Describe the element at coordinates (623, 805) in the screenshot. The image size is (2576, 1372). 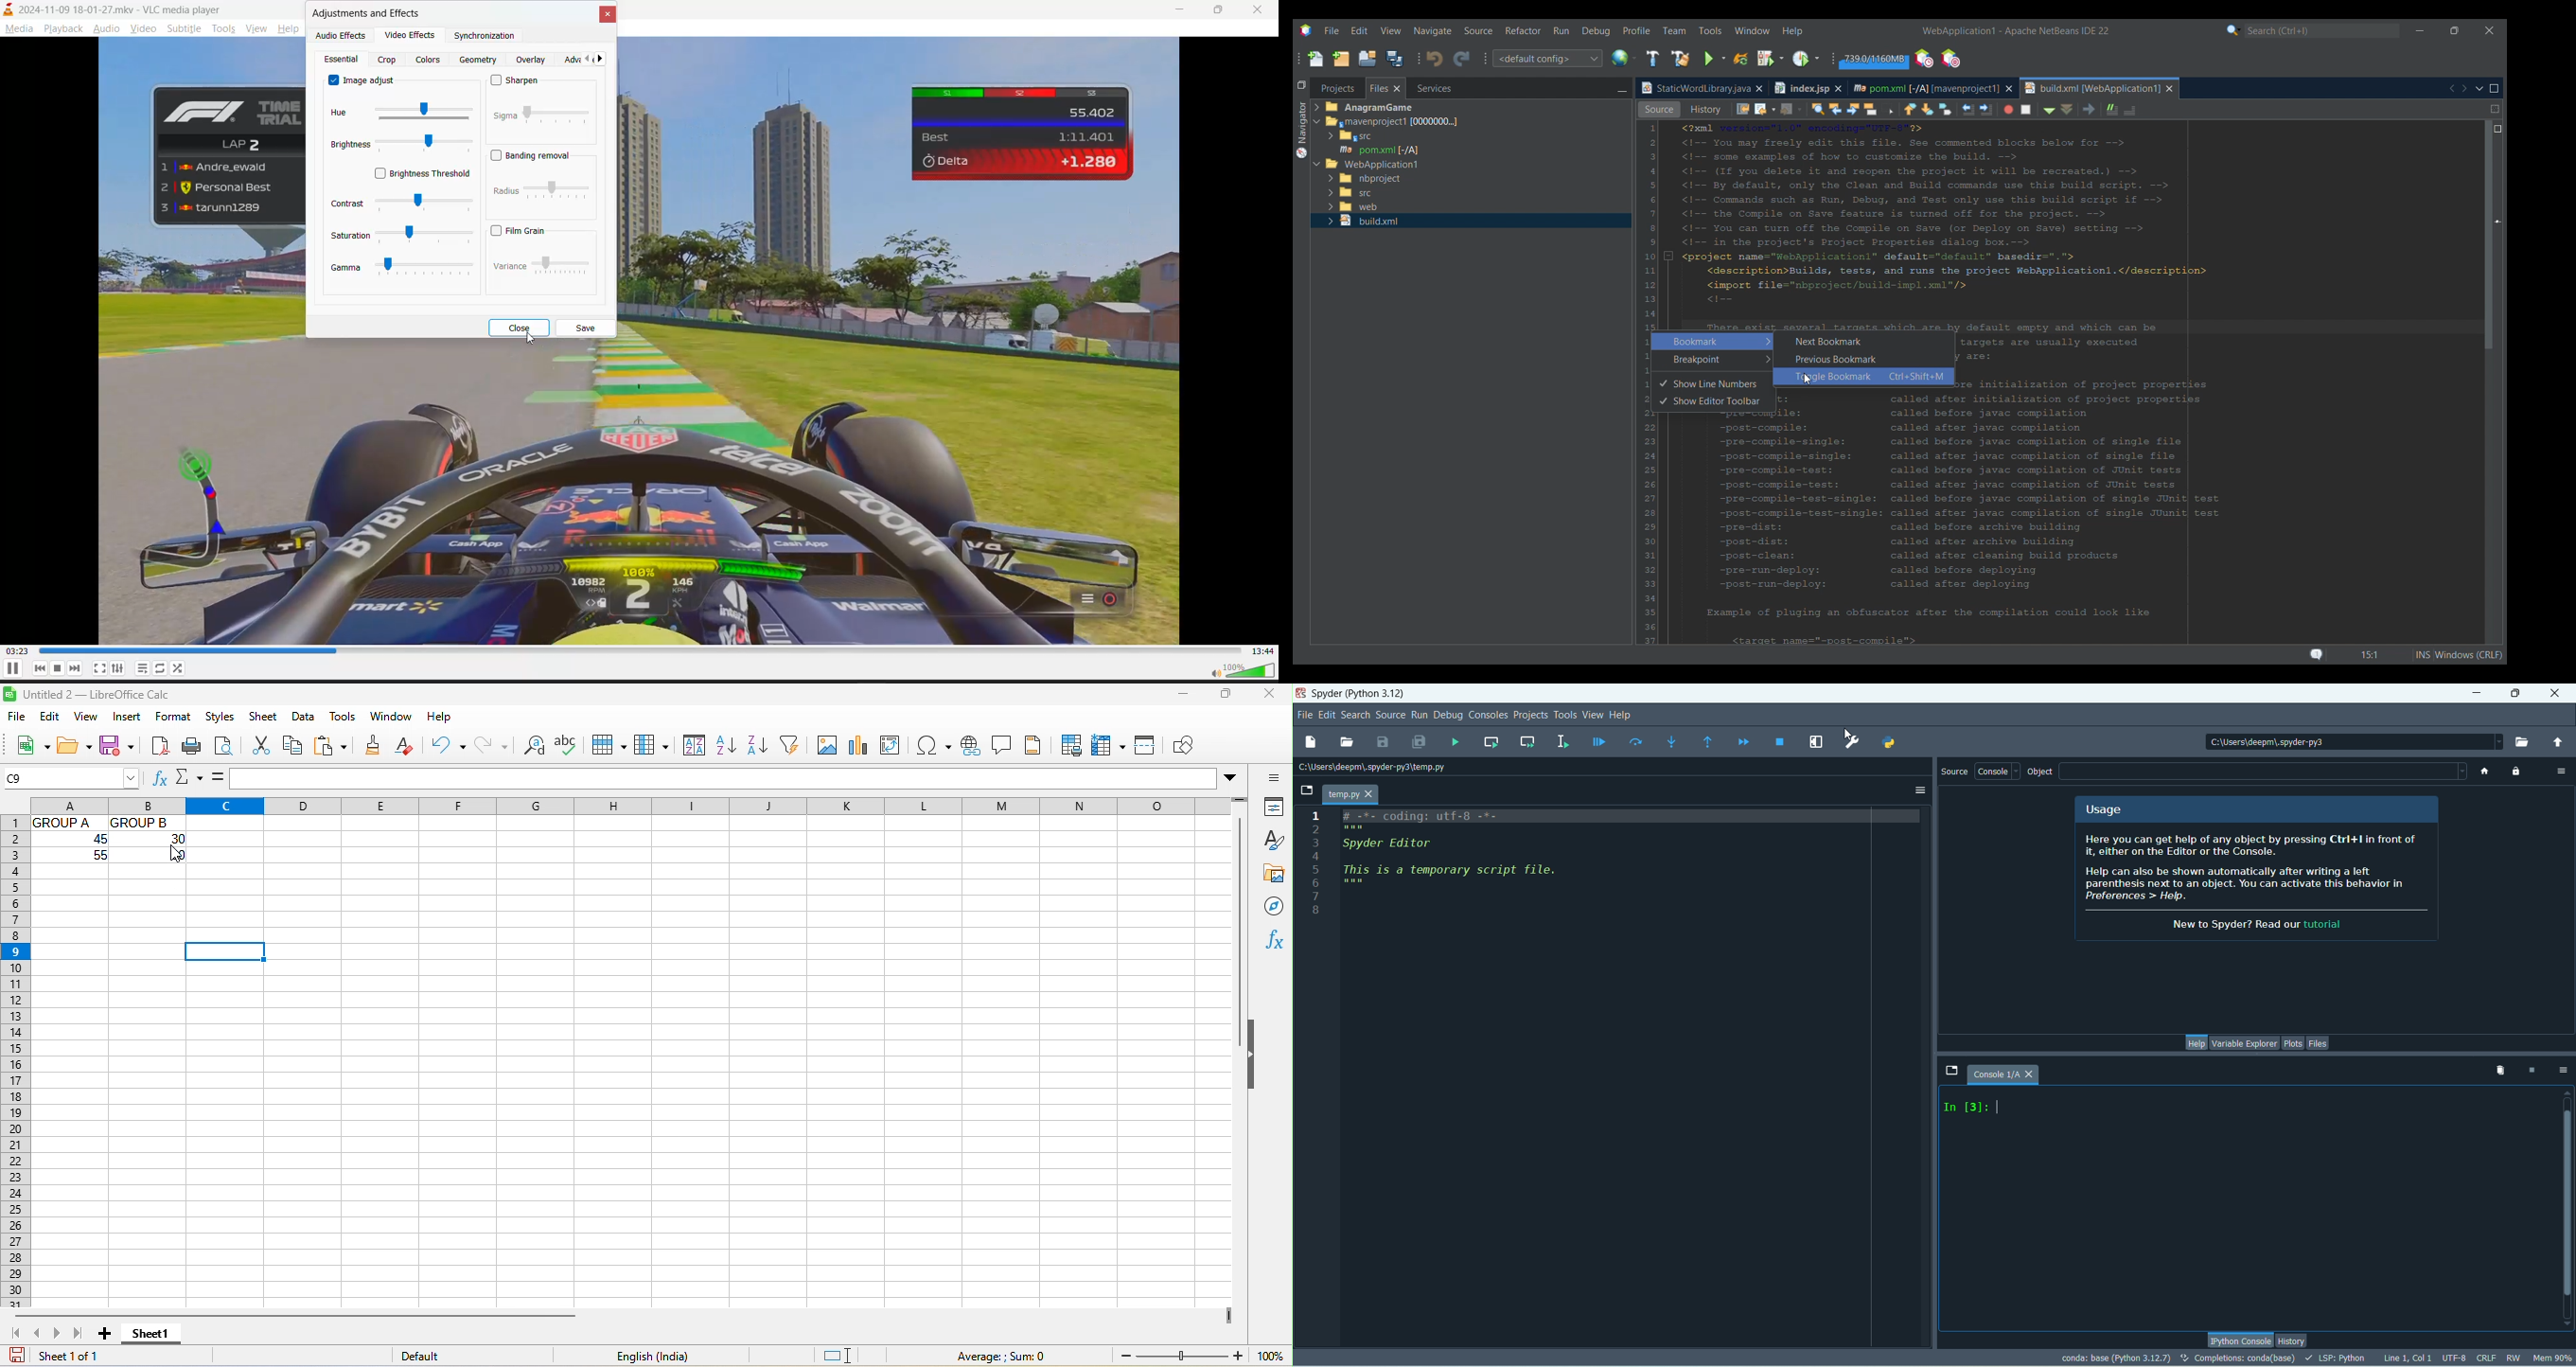
I see `column` at that location.